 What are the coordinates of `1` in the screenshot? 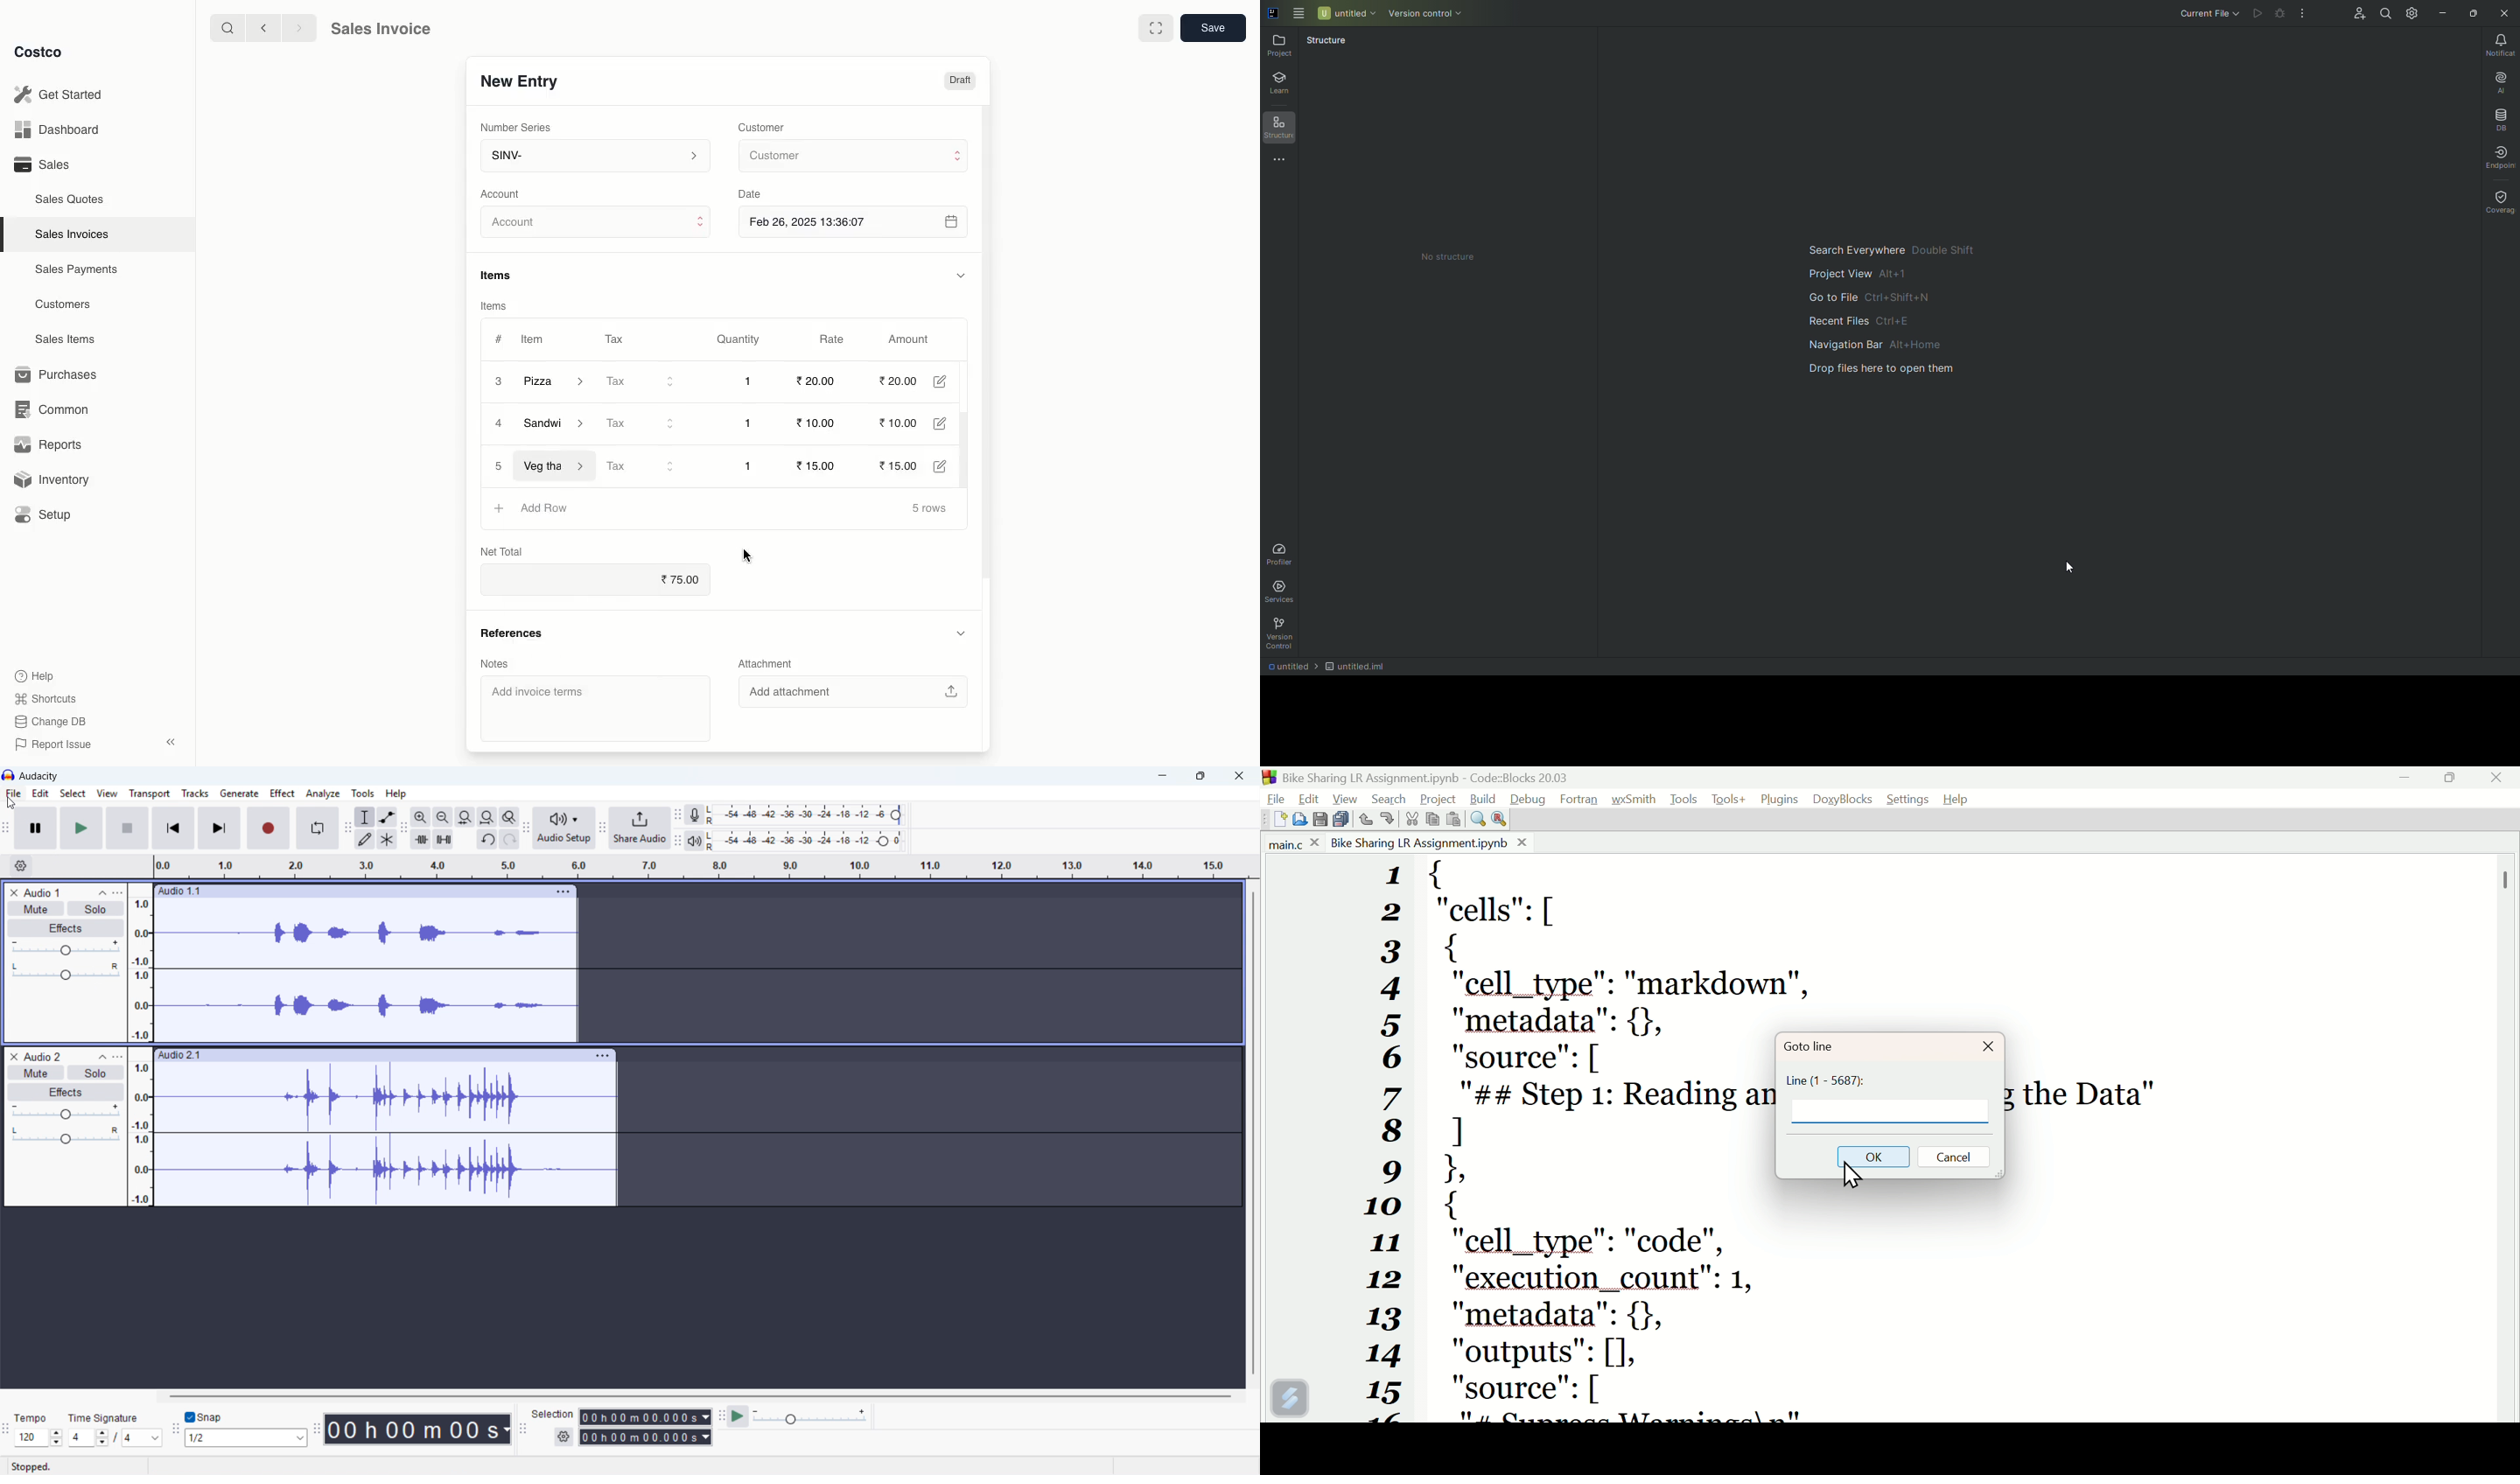 It's located at (752, 381).